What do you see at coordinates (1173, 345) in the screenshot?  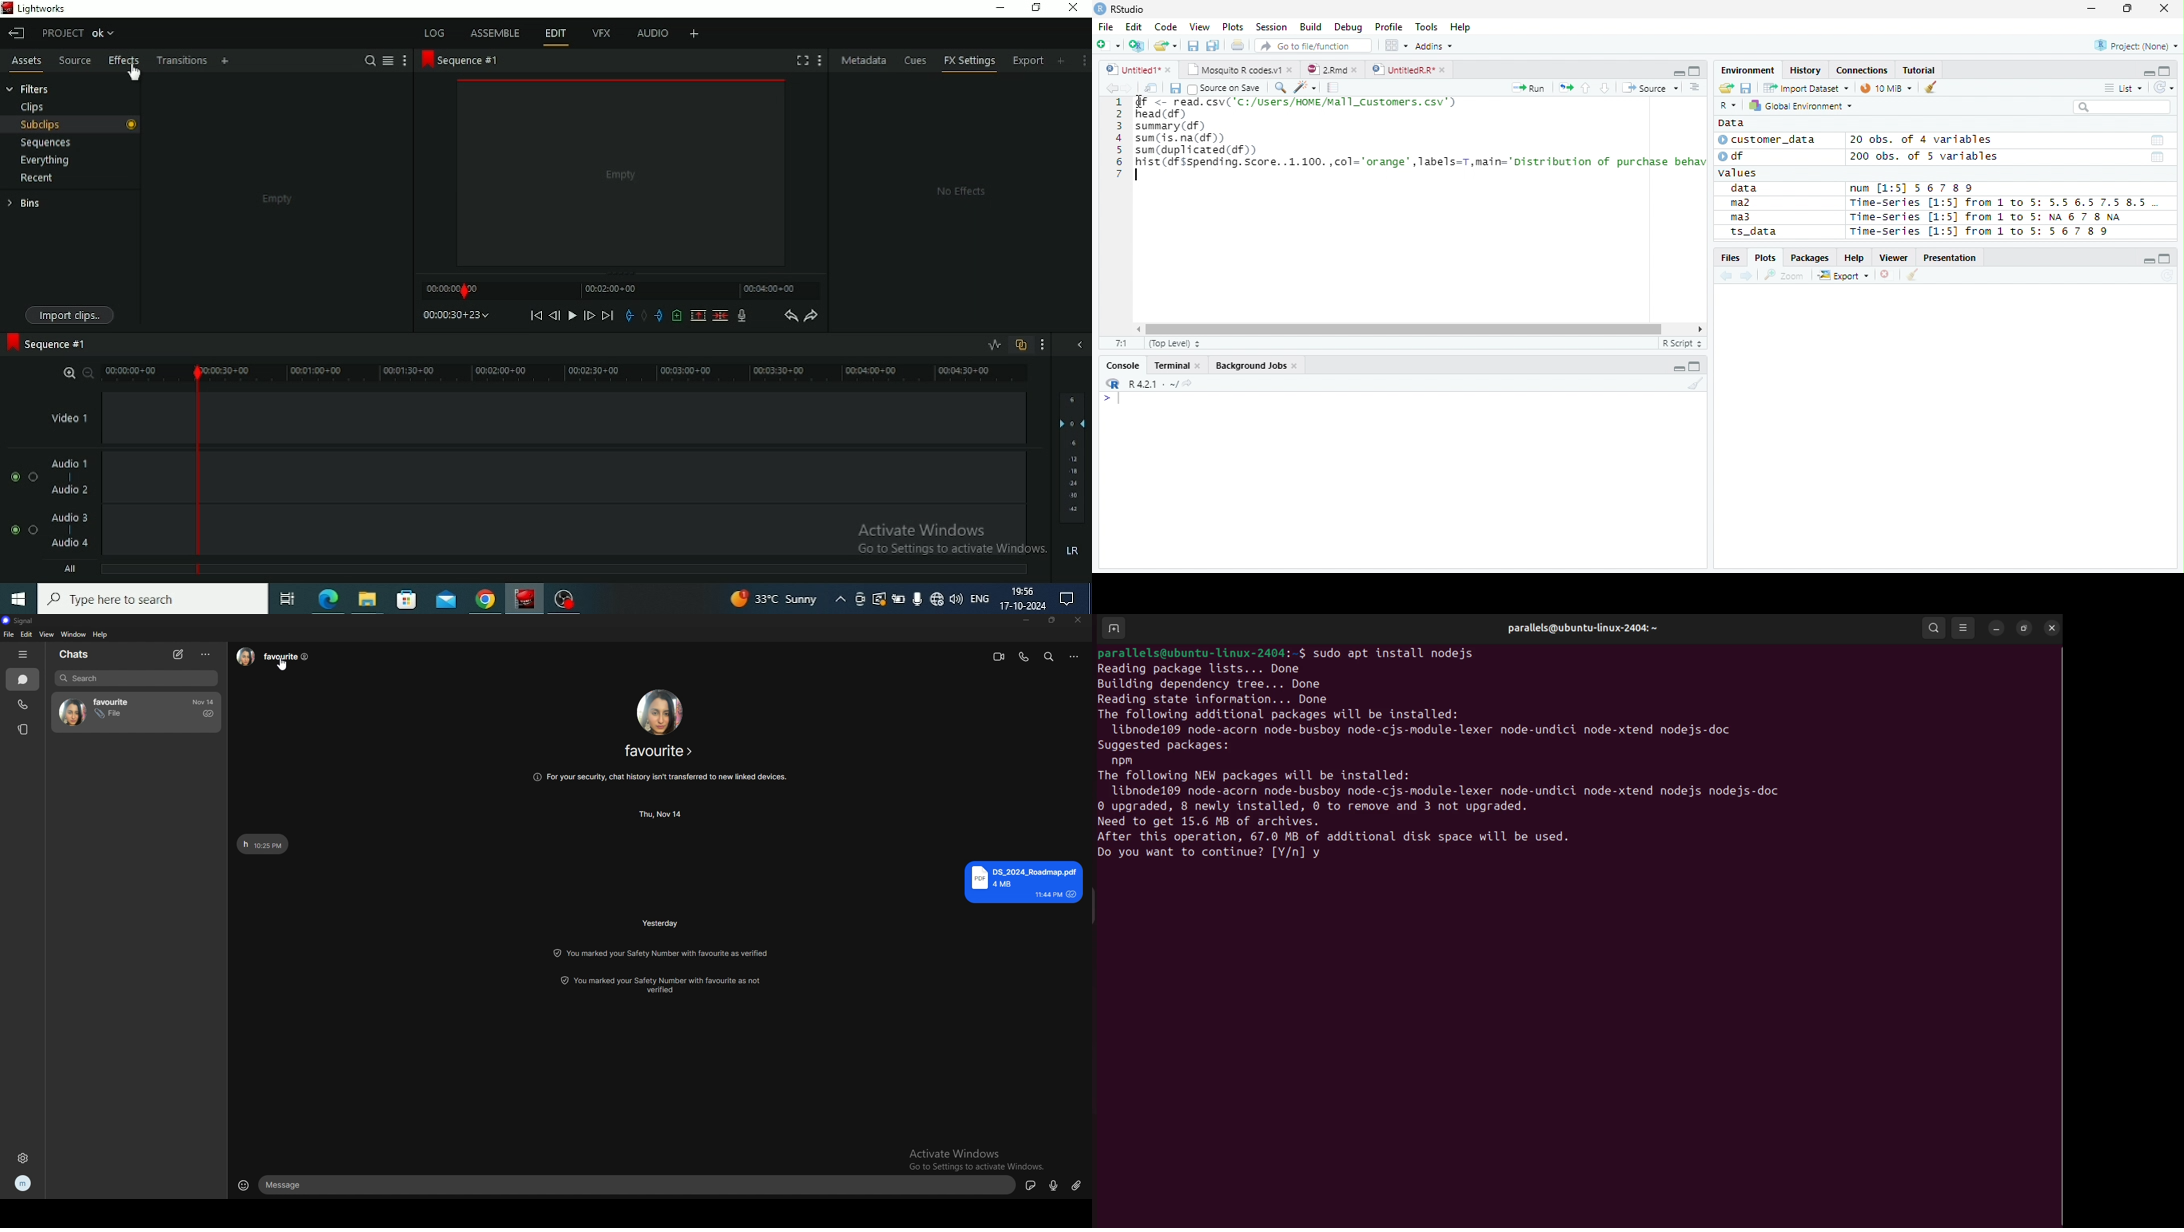 I see `Top Level` at bounding box center [1173, 345].